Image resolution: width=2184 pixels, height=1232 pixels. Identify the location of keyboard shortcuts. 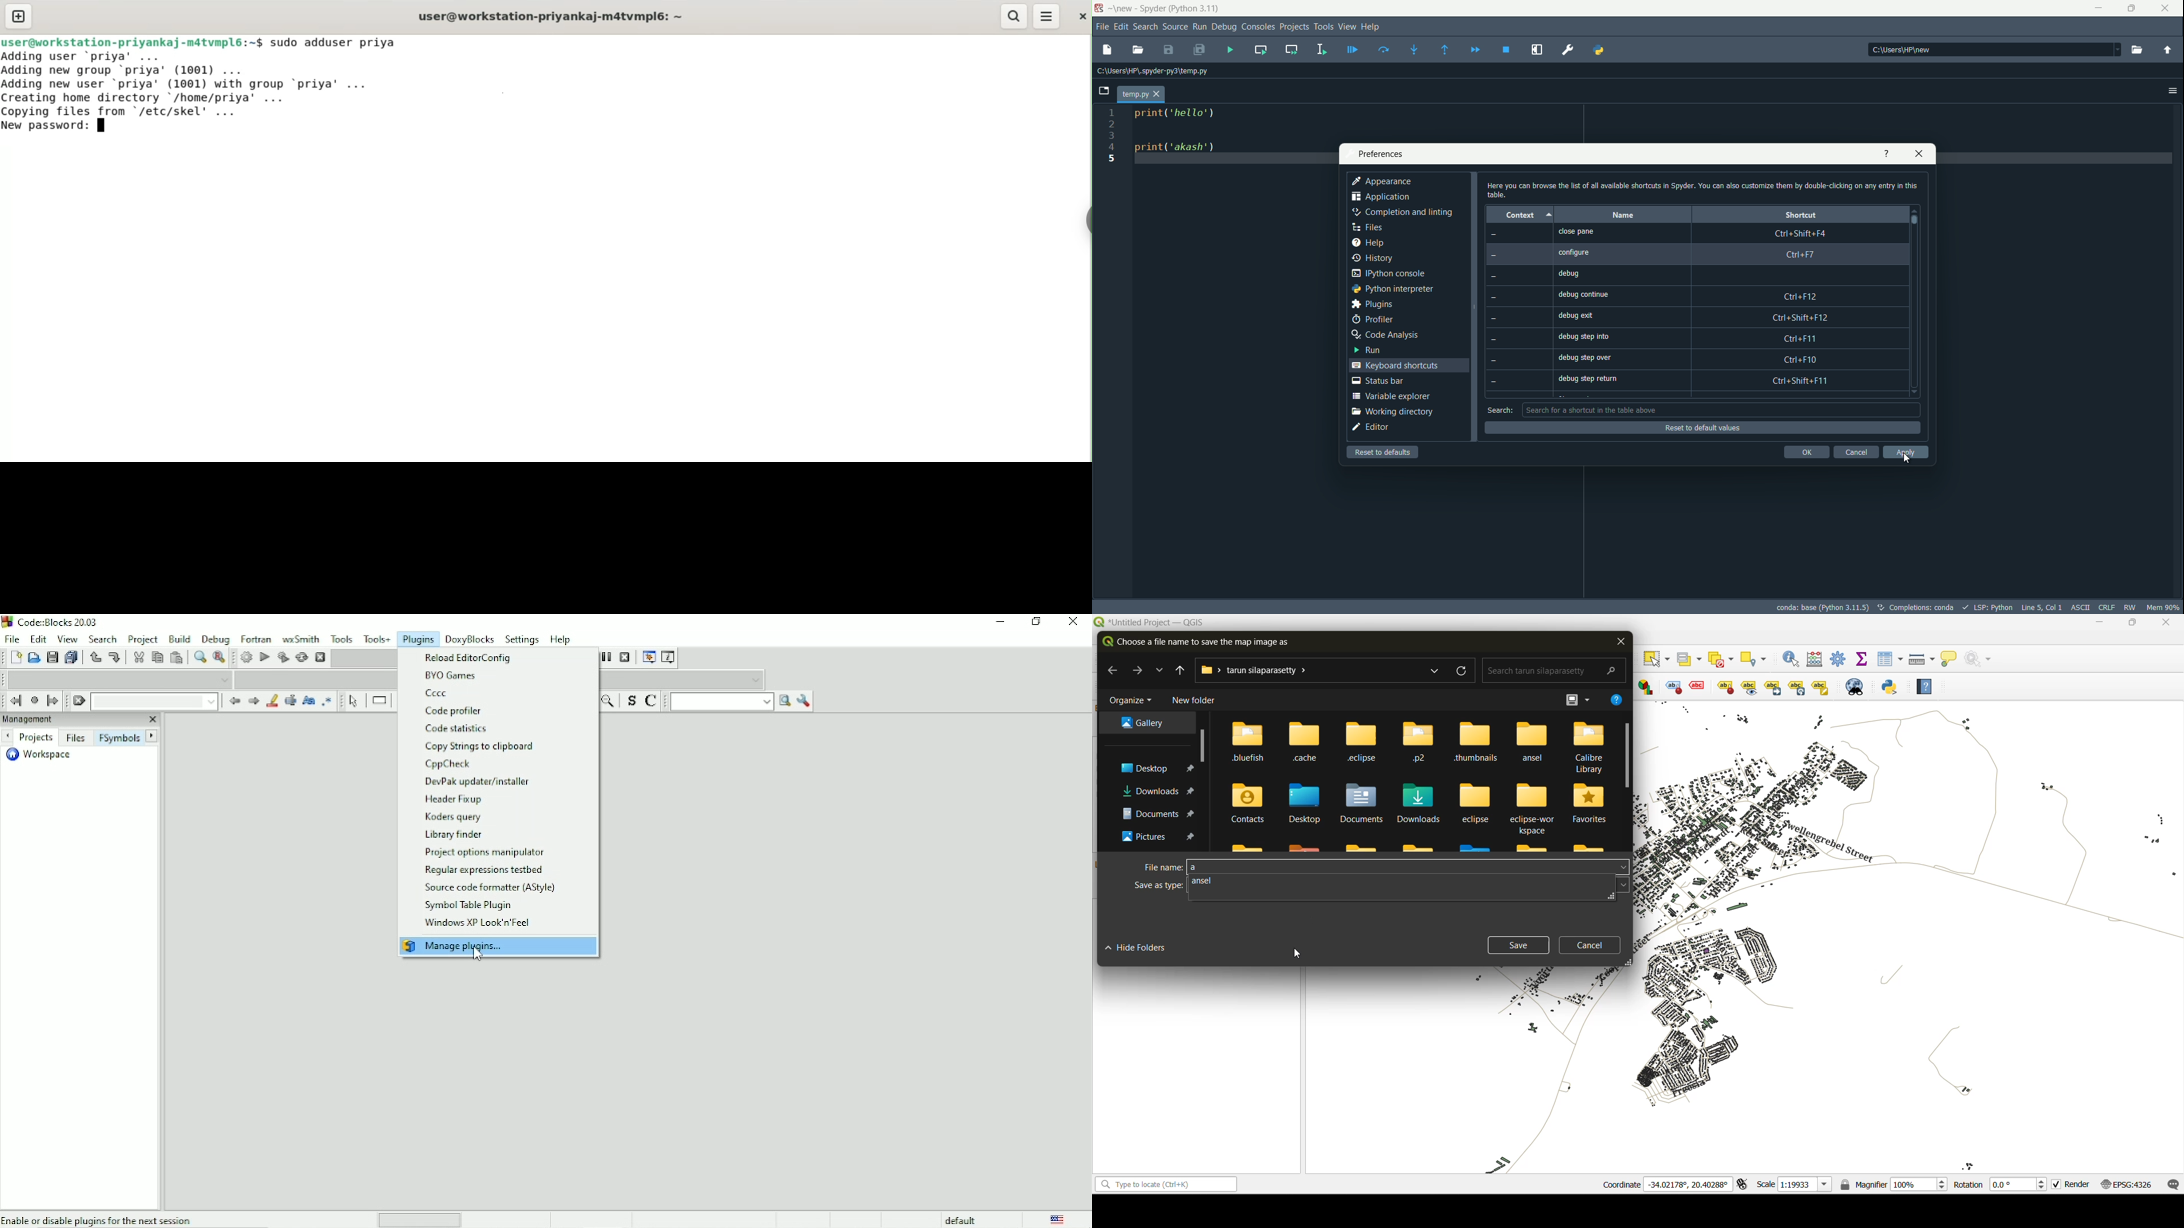
(1395, 366).